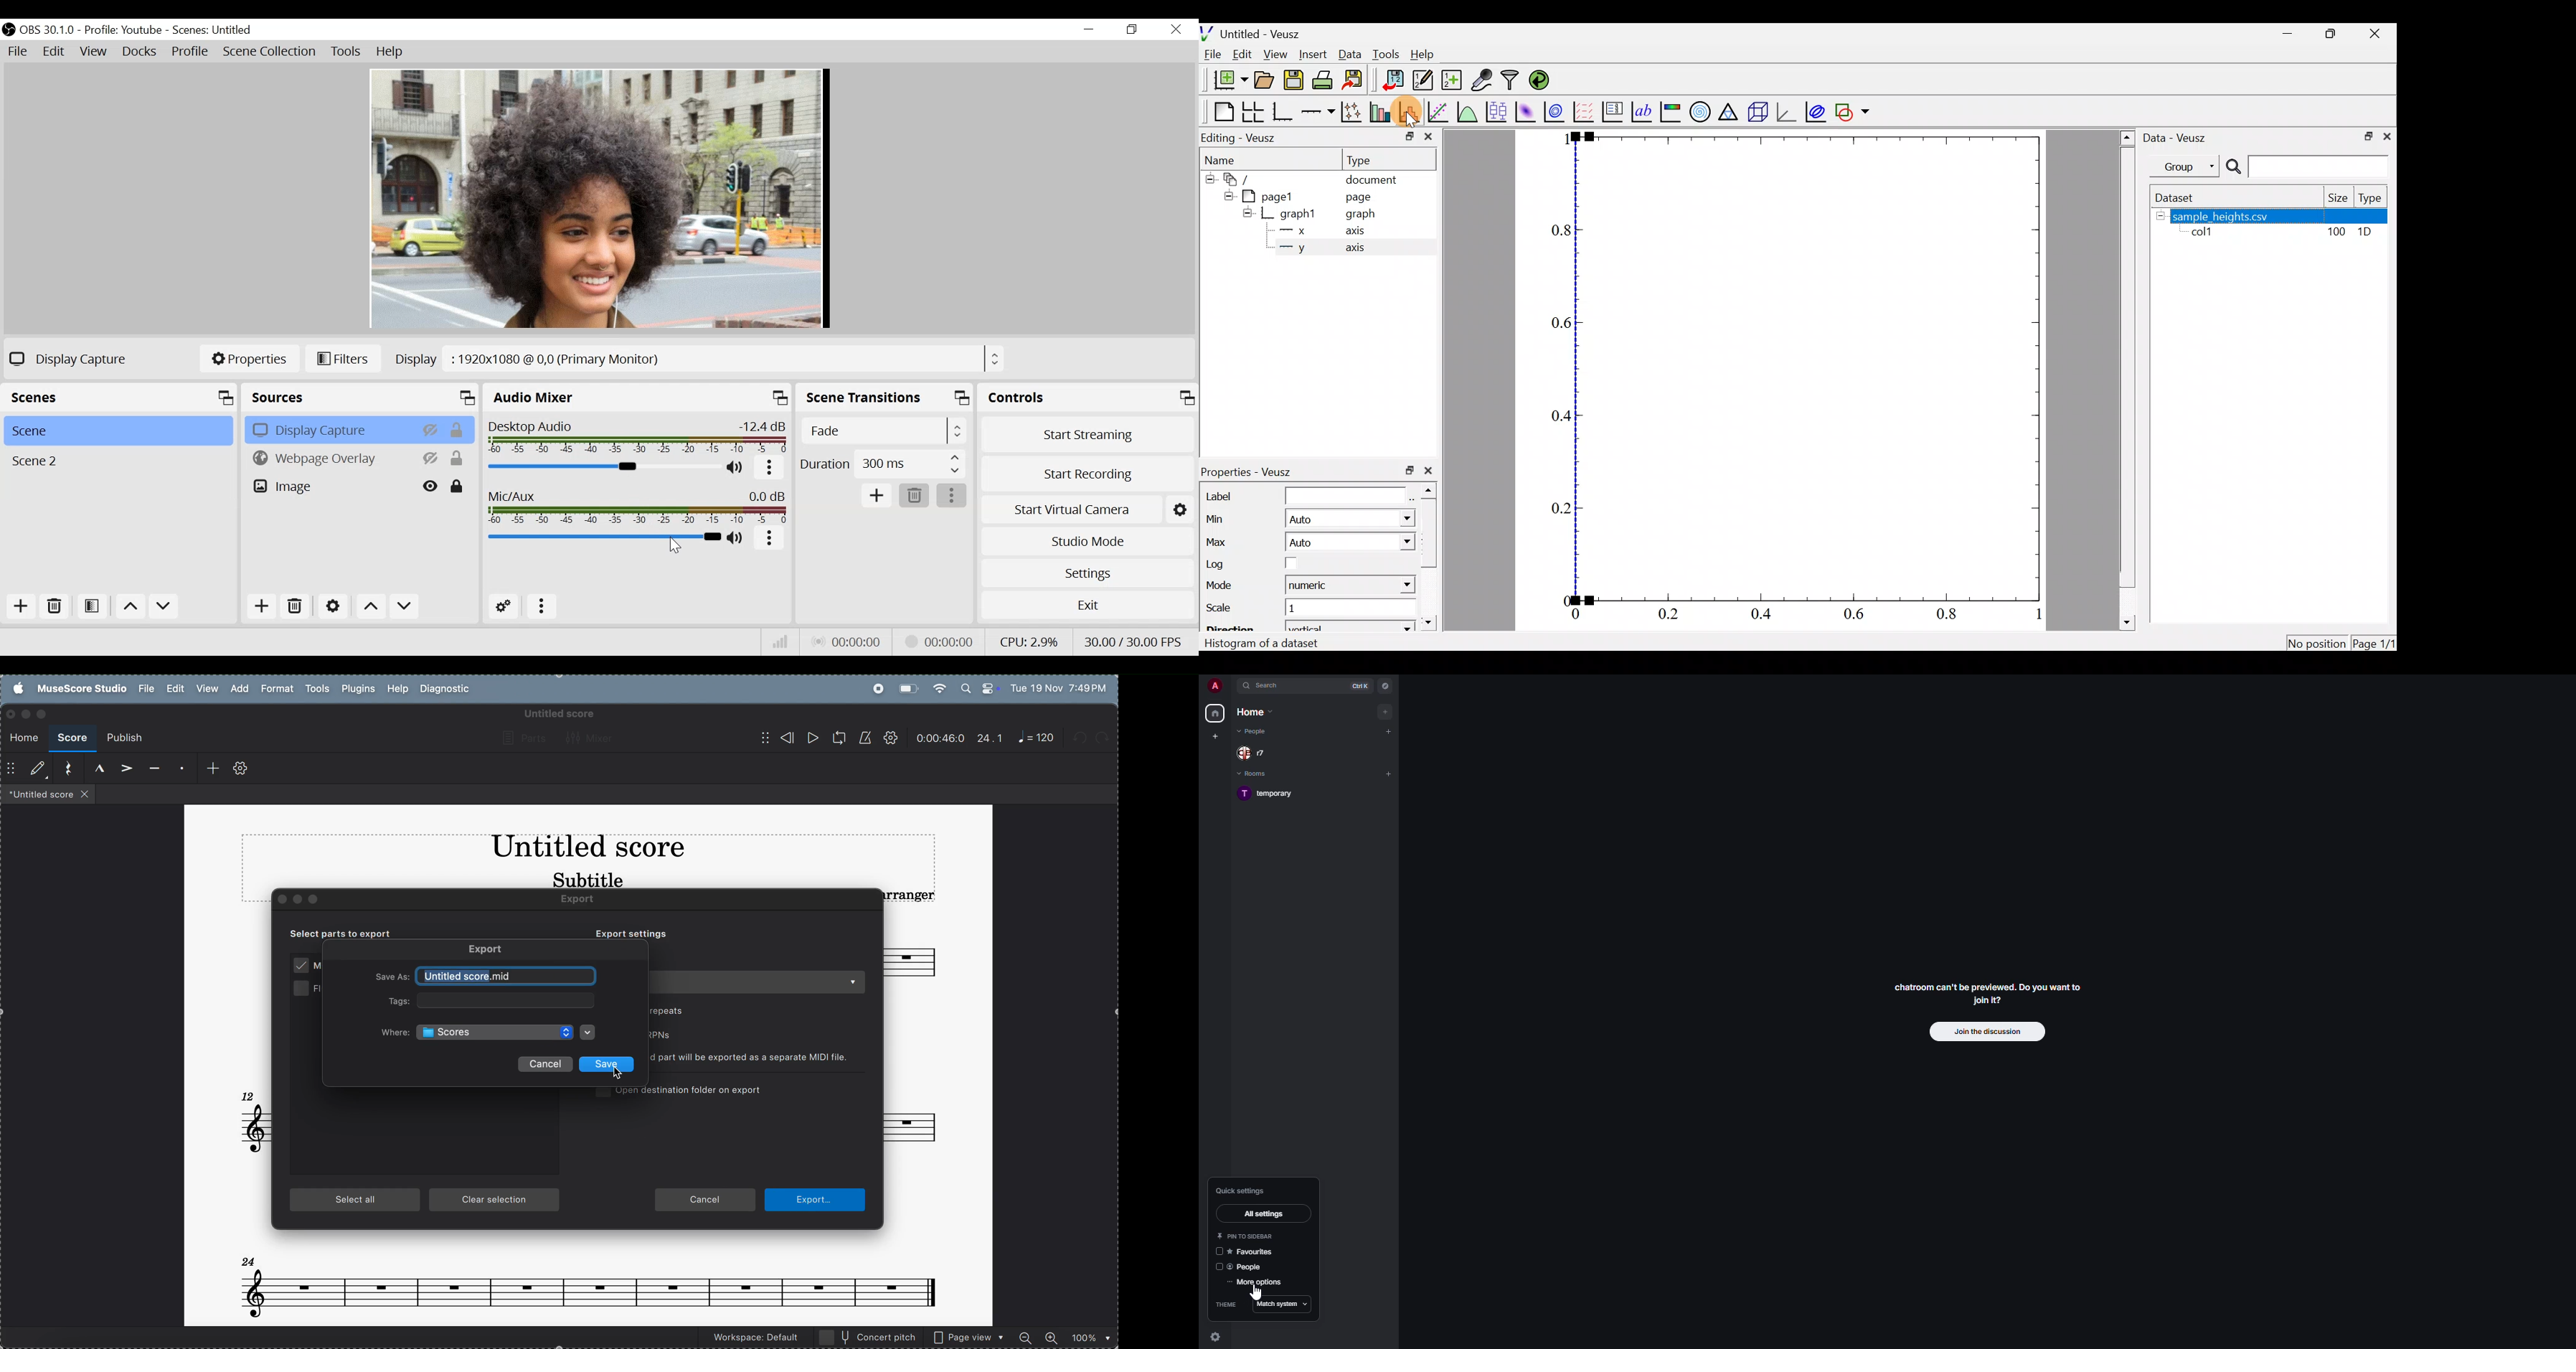 This screenshot has height=1372, width=2576. What do you see at coordinates (836, 738) in the screenshot?
I see `loopback` at bounding box center [836, 738].